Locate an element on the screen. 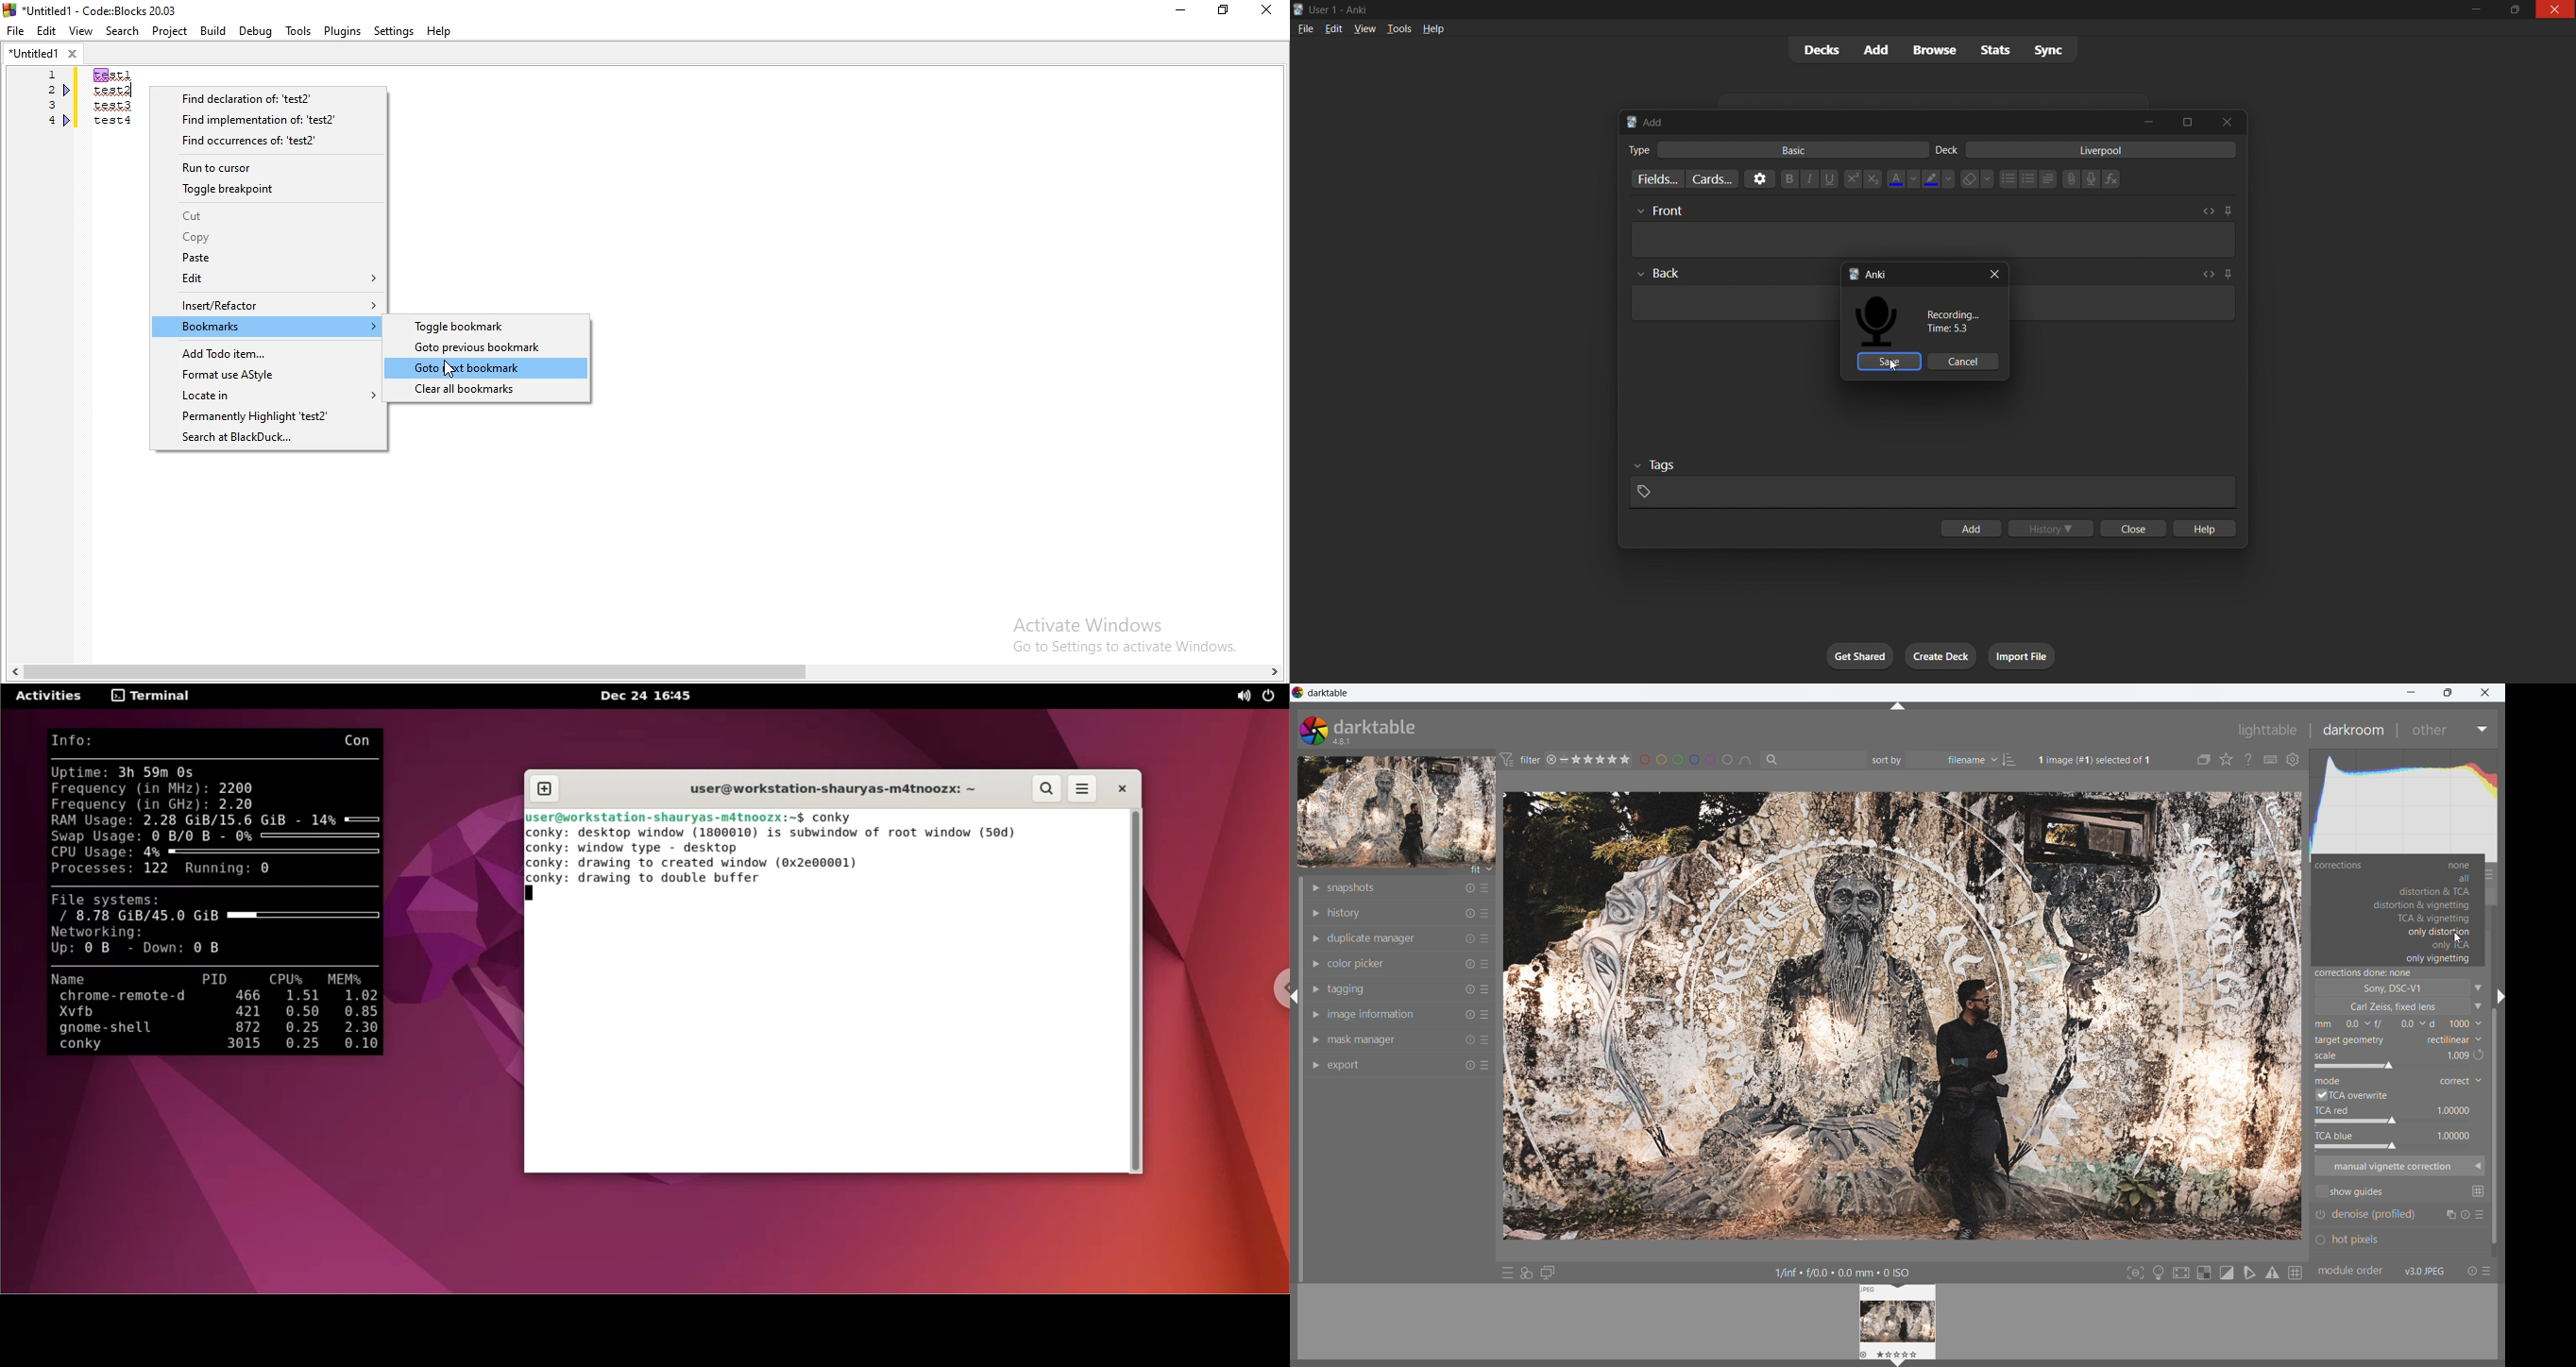 The image size is (2576, 1372). ordered list is located at coordinates (2029, 180).